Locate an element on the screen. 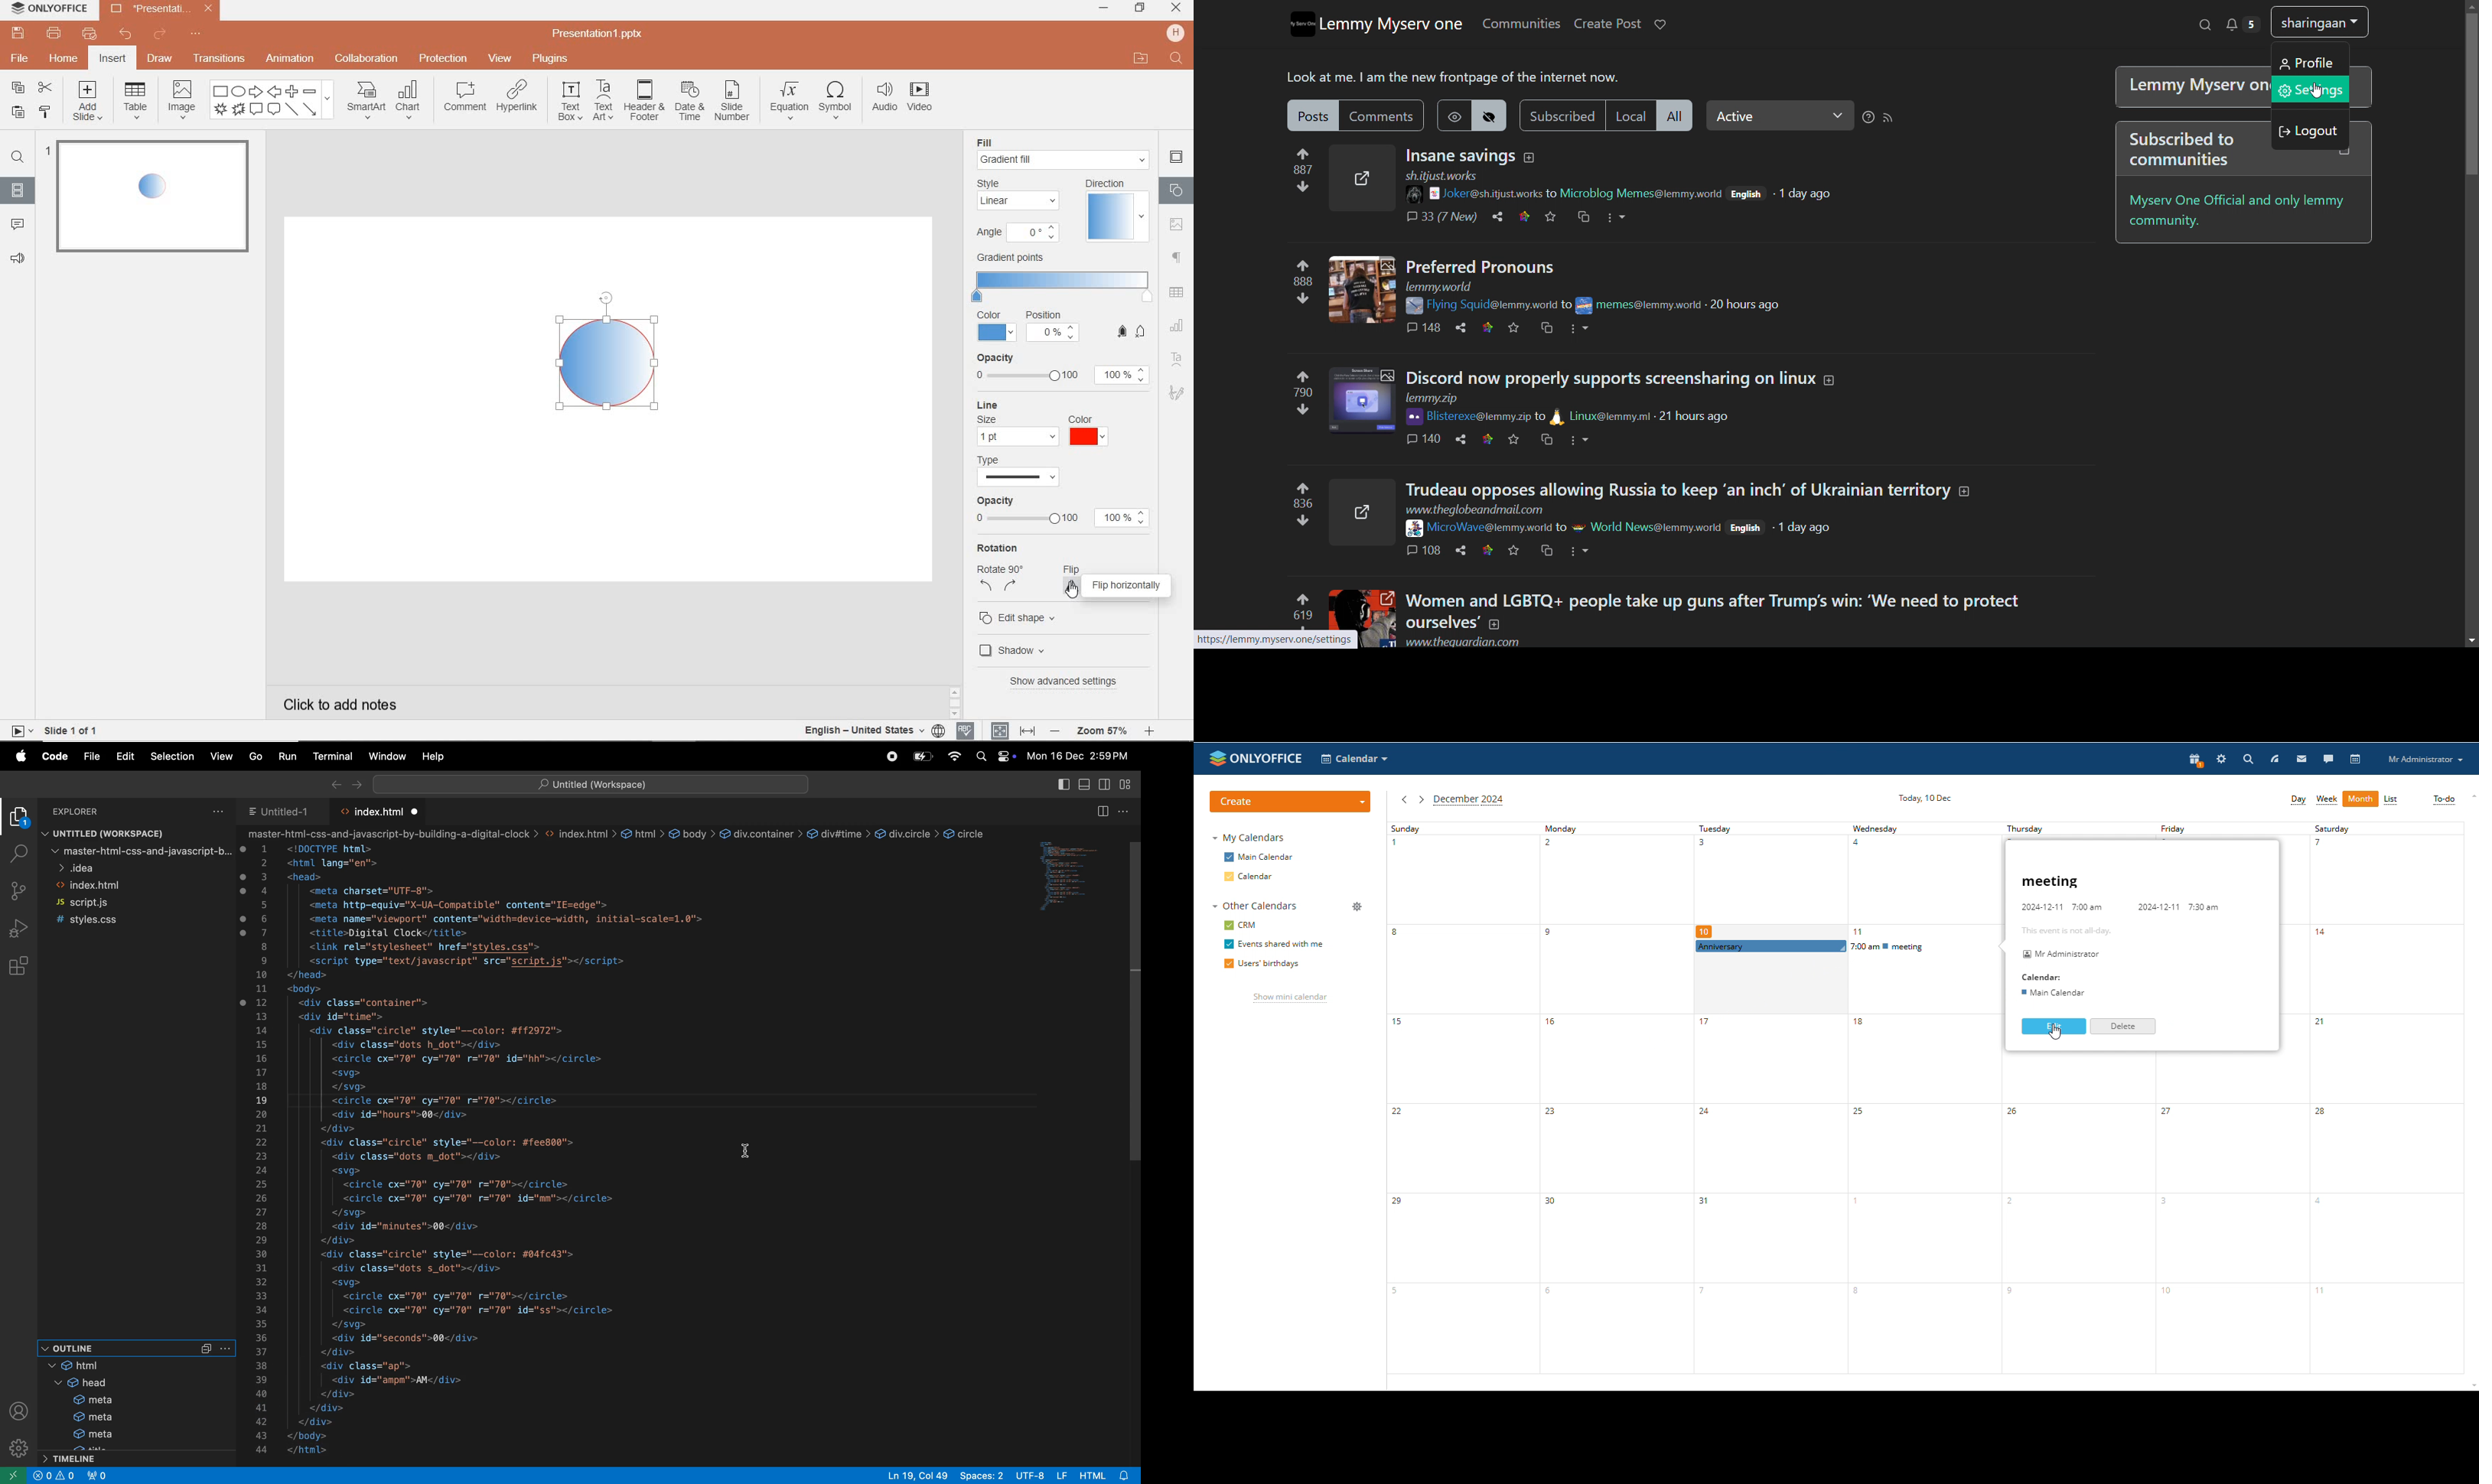 This screenshot has height=1484, width=2492. add/remove gradient point is located at coordinates (1132, 330).